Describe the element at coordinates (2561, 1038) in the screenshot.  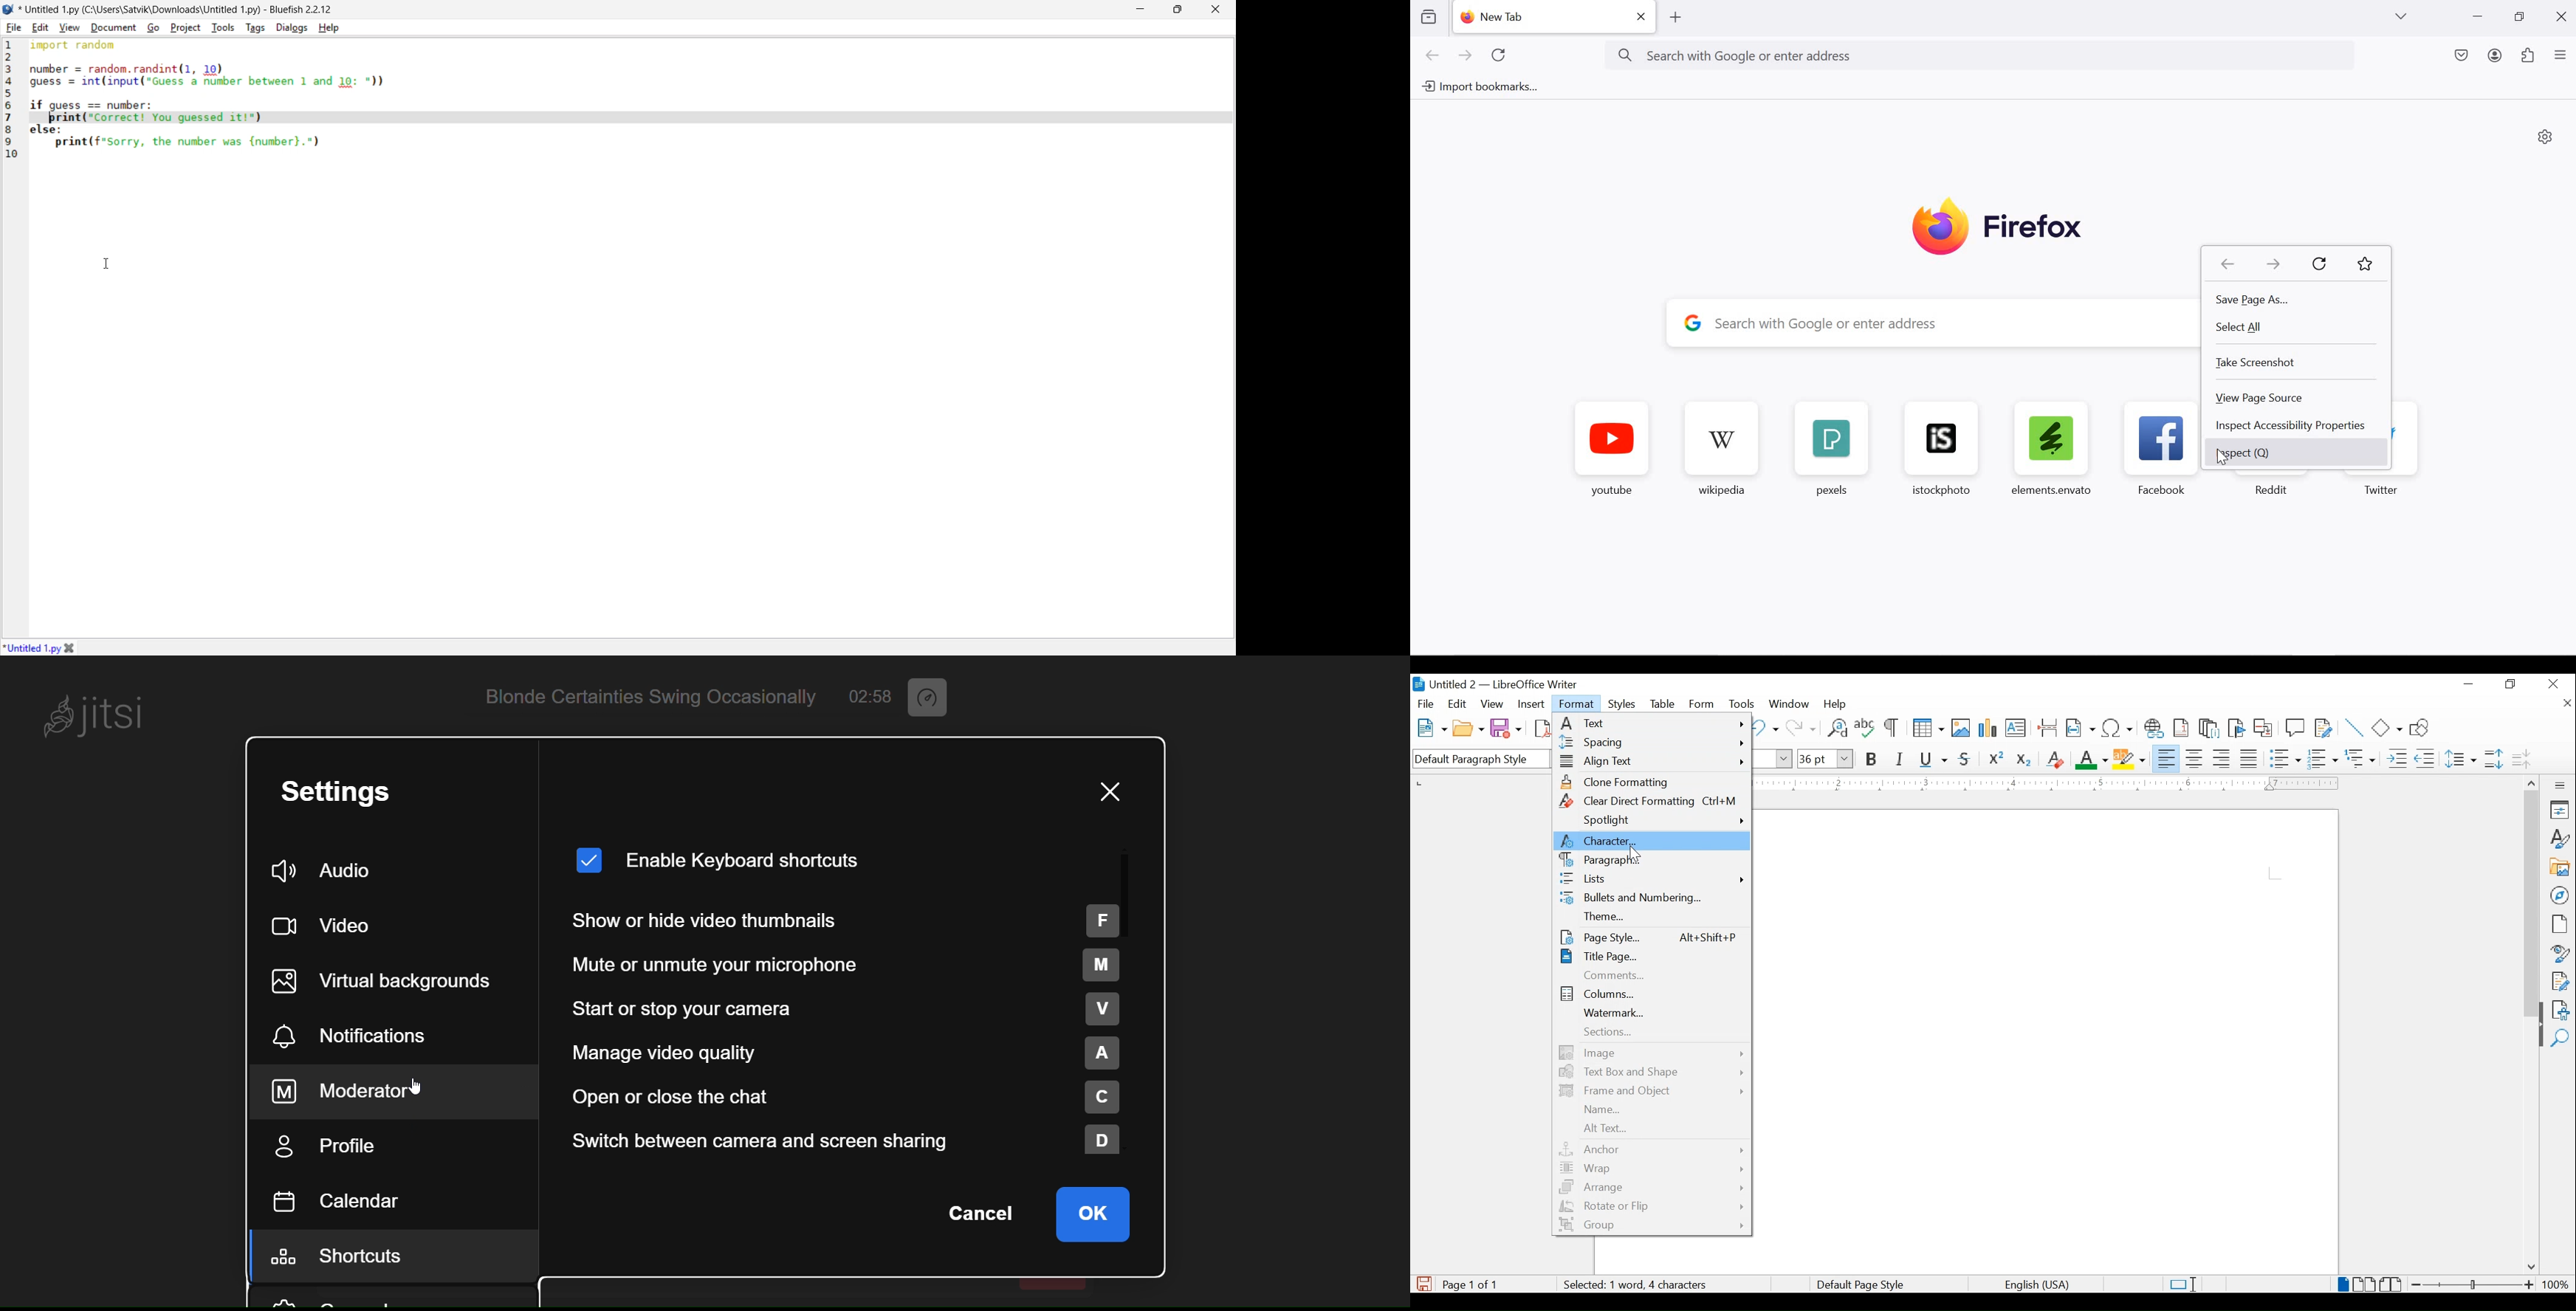
I see `find` at that location.